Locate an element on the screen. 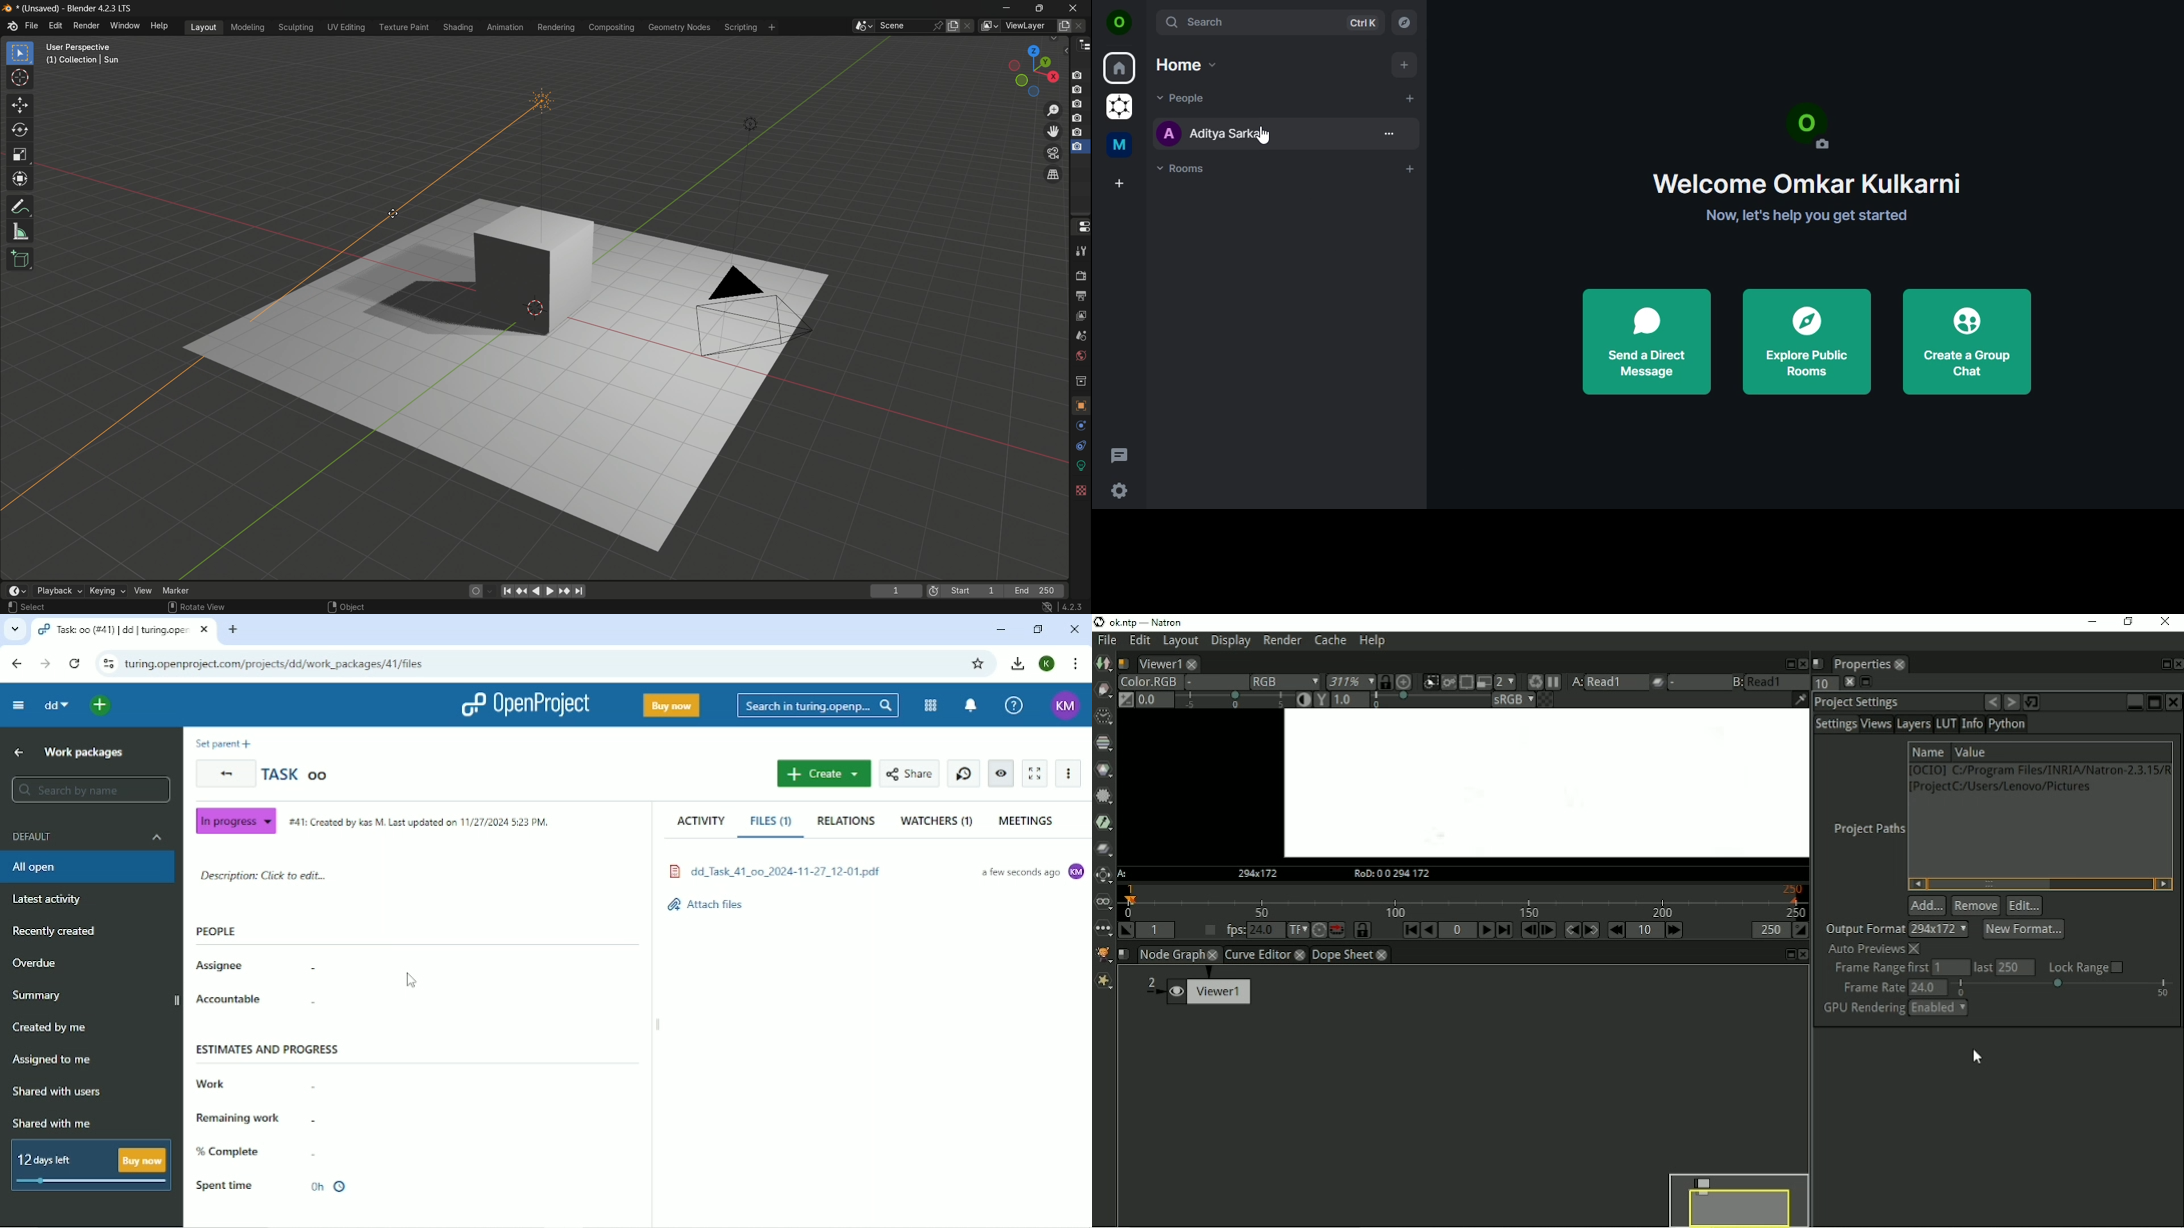 The width and height of the screenshot is (2184, 1232). create a group chat is located at coordinates (1969, 339).